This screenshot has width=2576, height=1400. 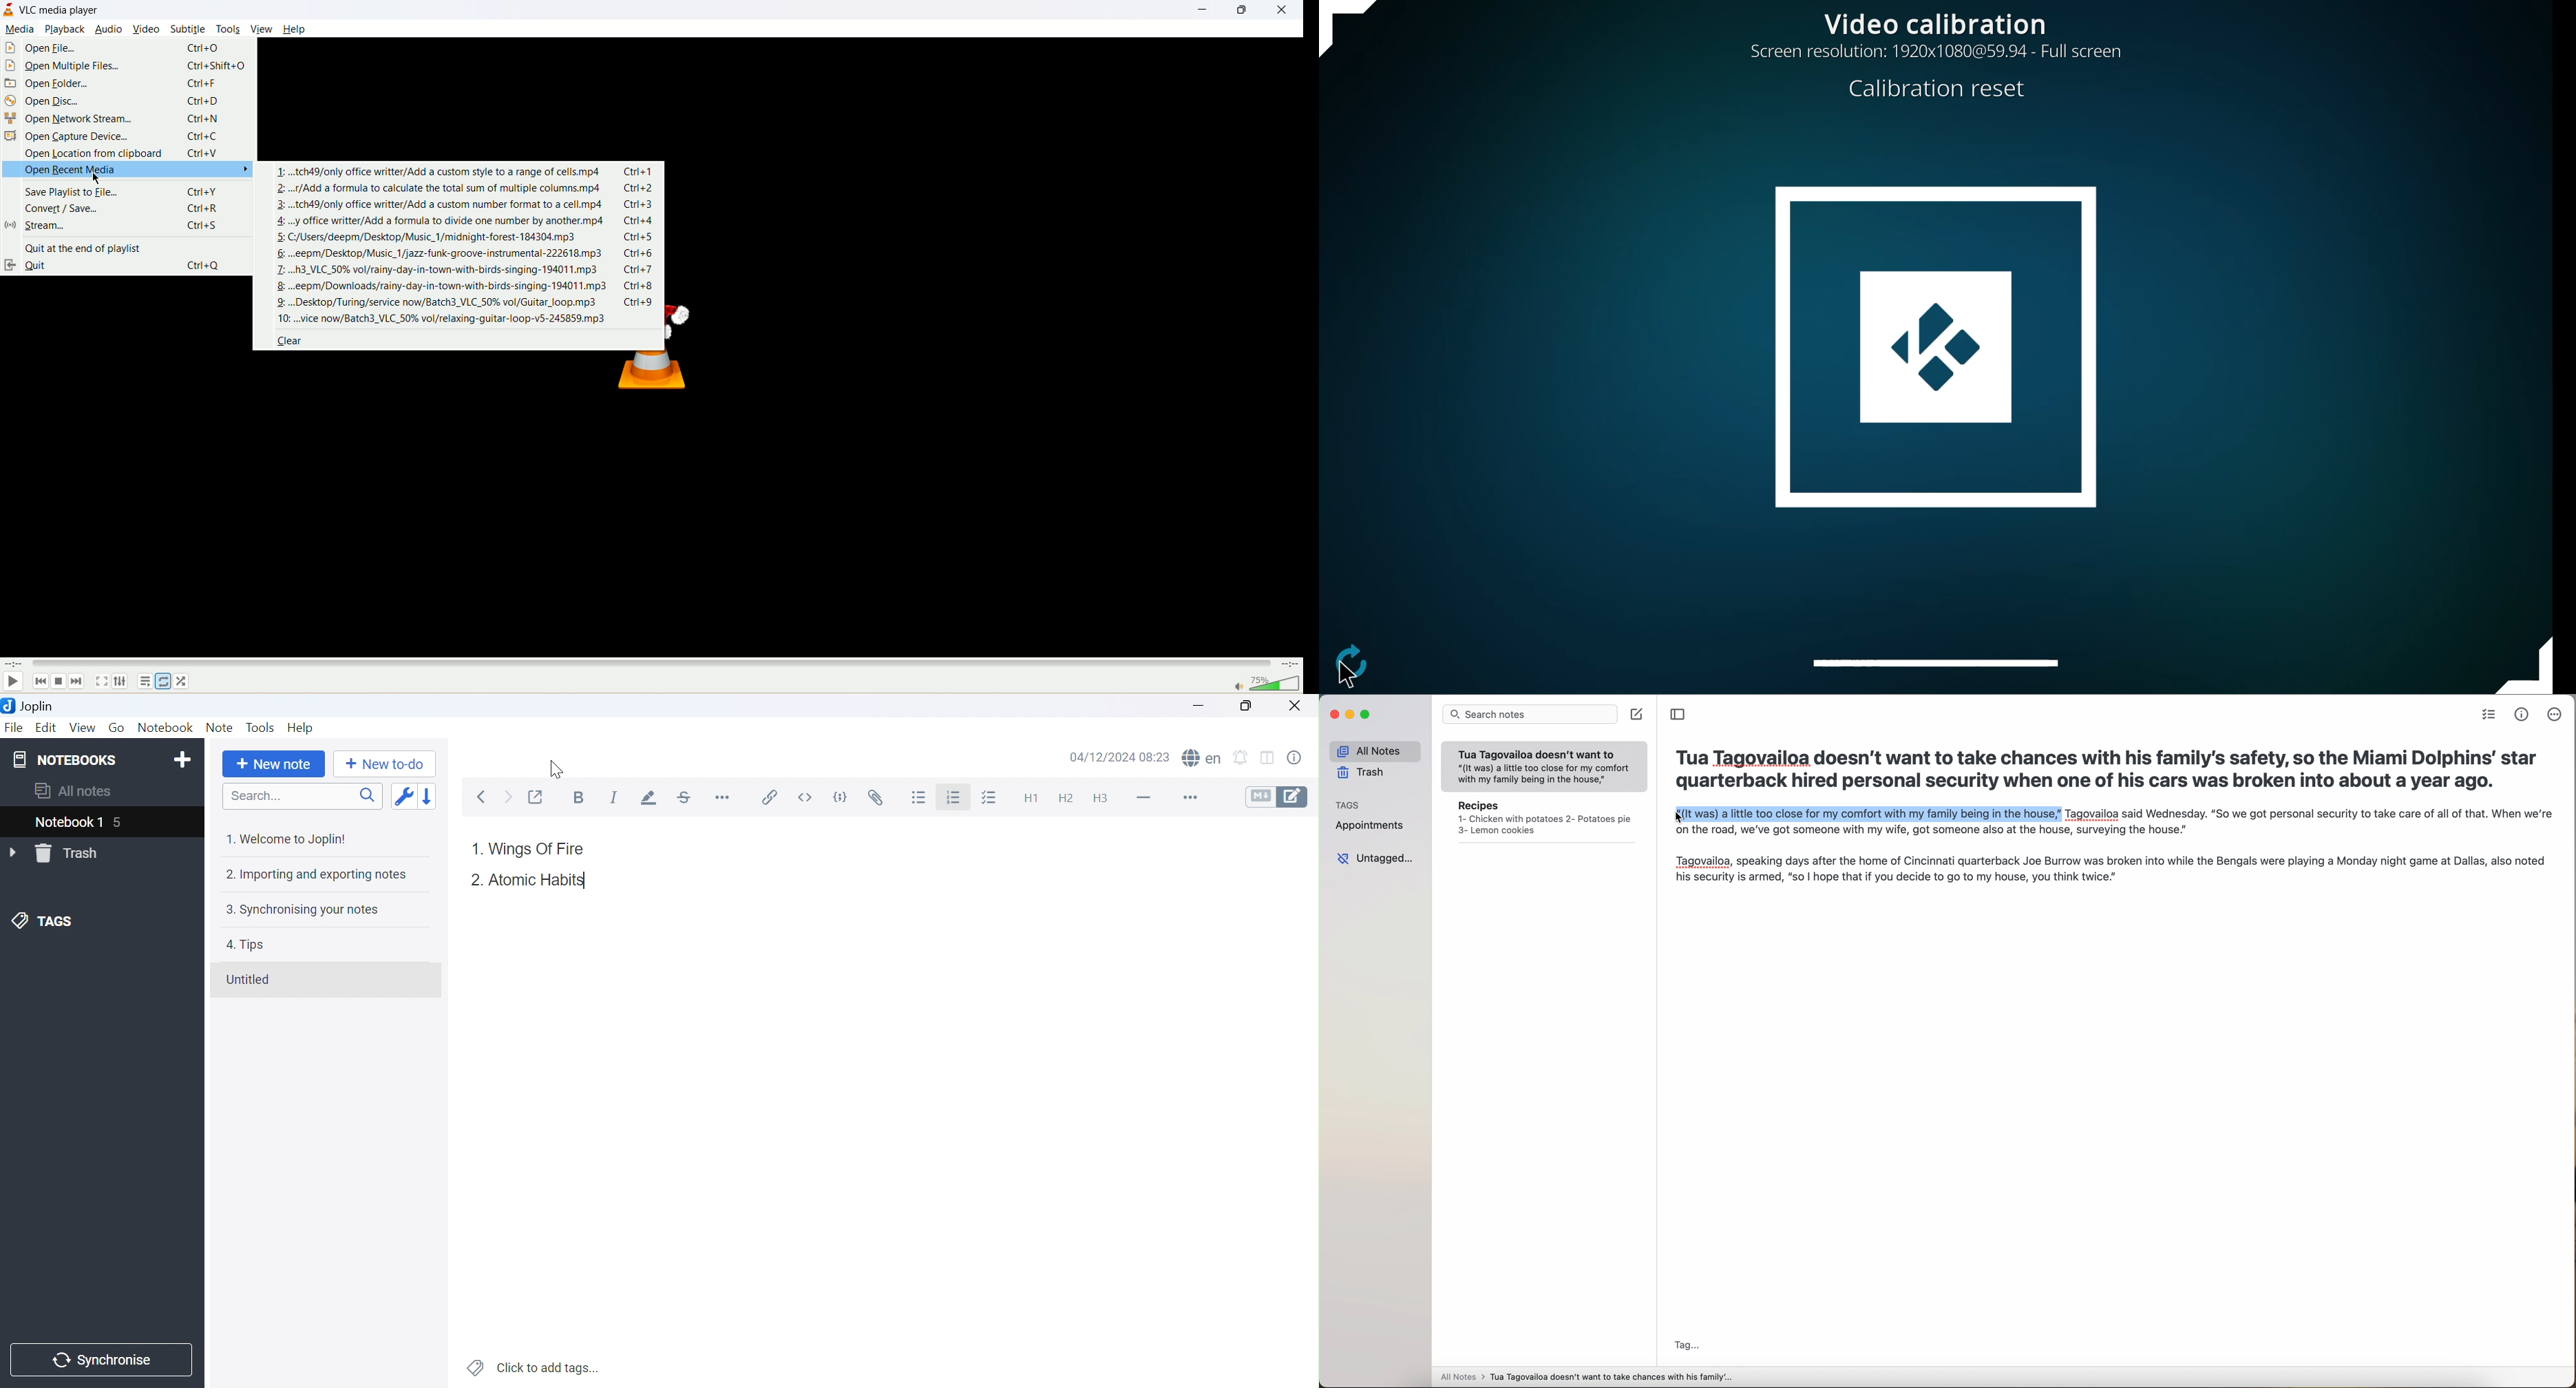 I want to click on Toggle editors, so click(x=1276, y=796).